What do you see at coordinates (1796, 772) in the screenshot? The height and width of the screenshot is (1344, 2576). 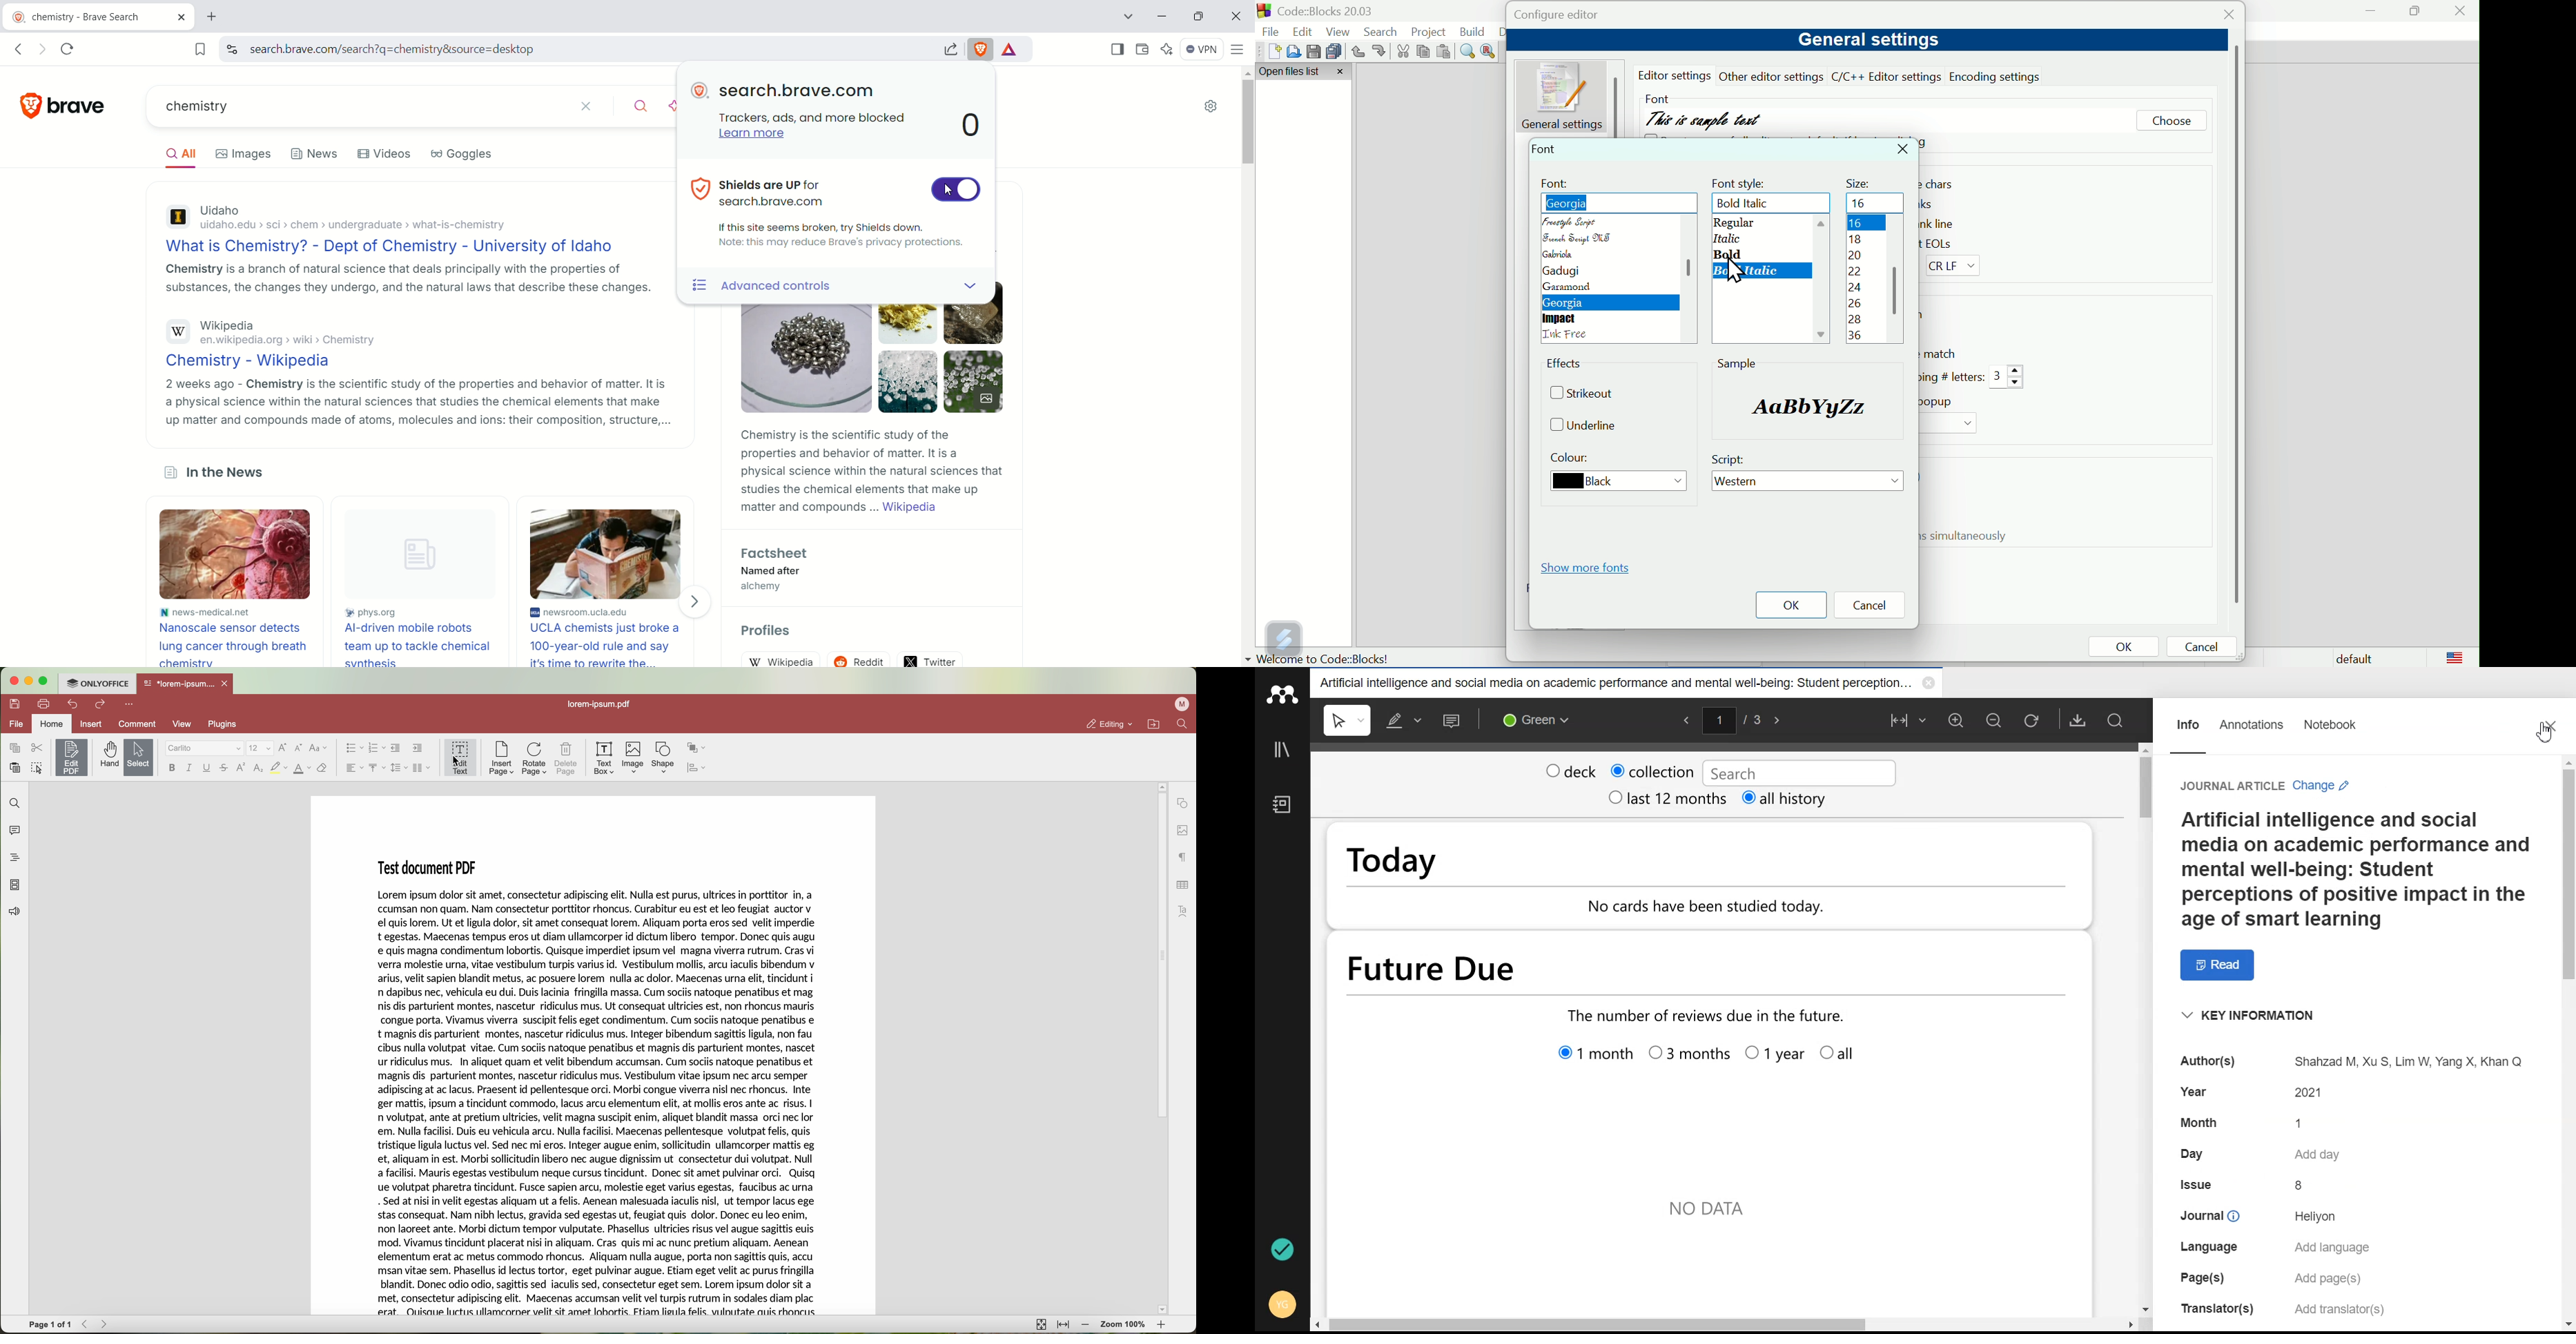 I see `search` at bounding box center [1796, 772].